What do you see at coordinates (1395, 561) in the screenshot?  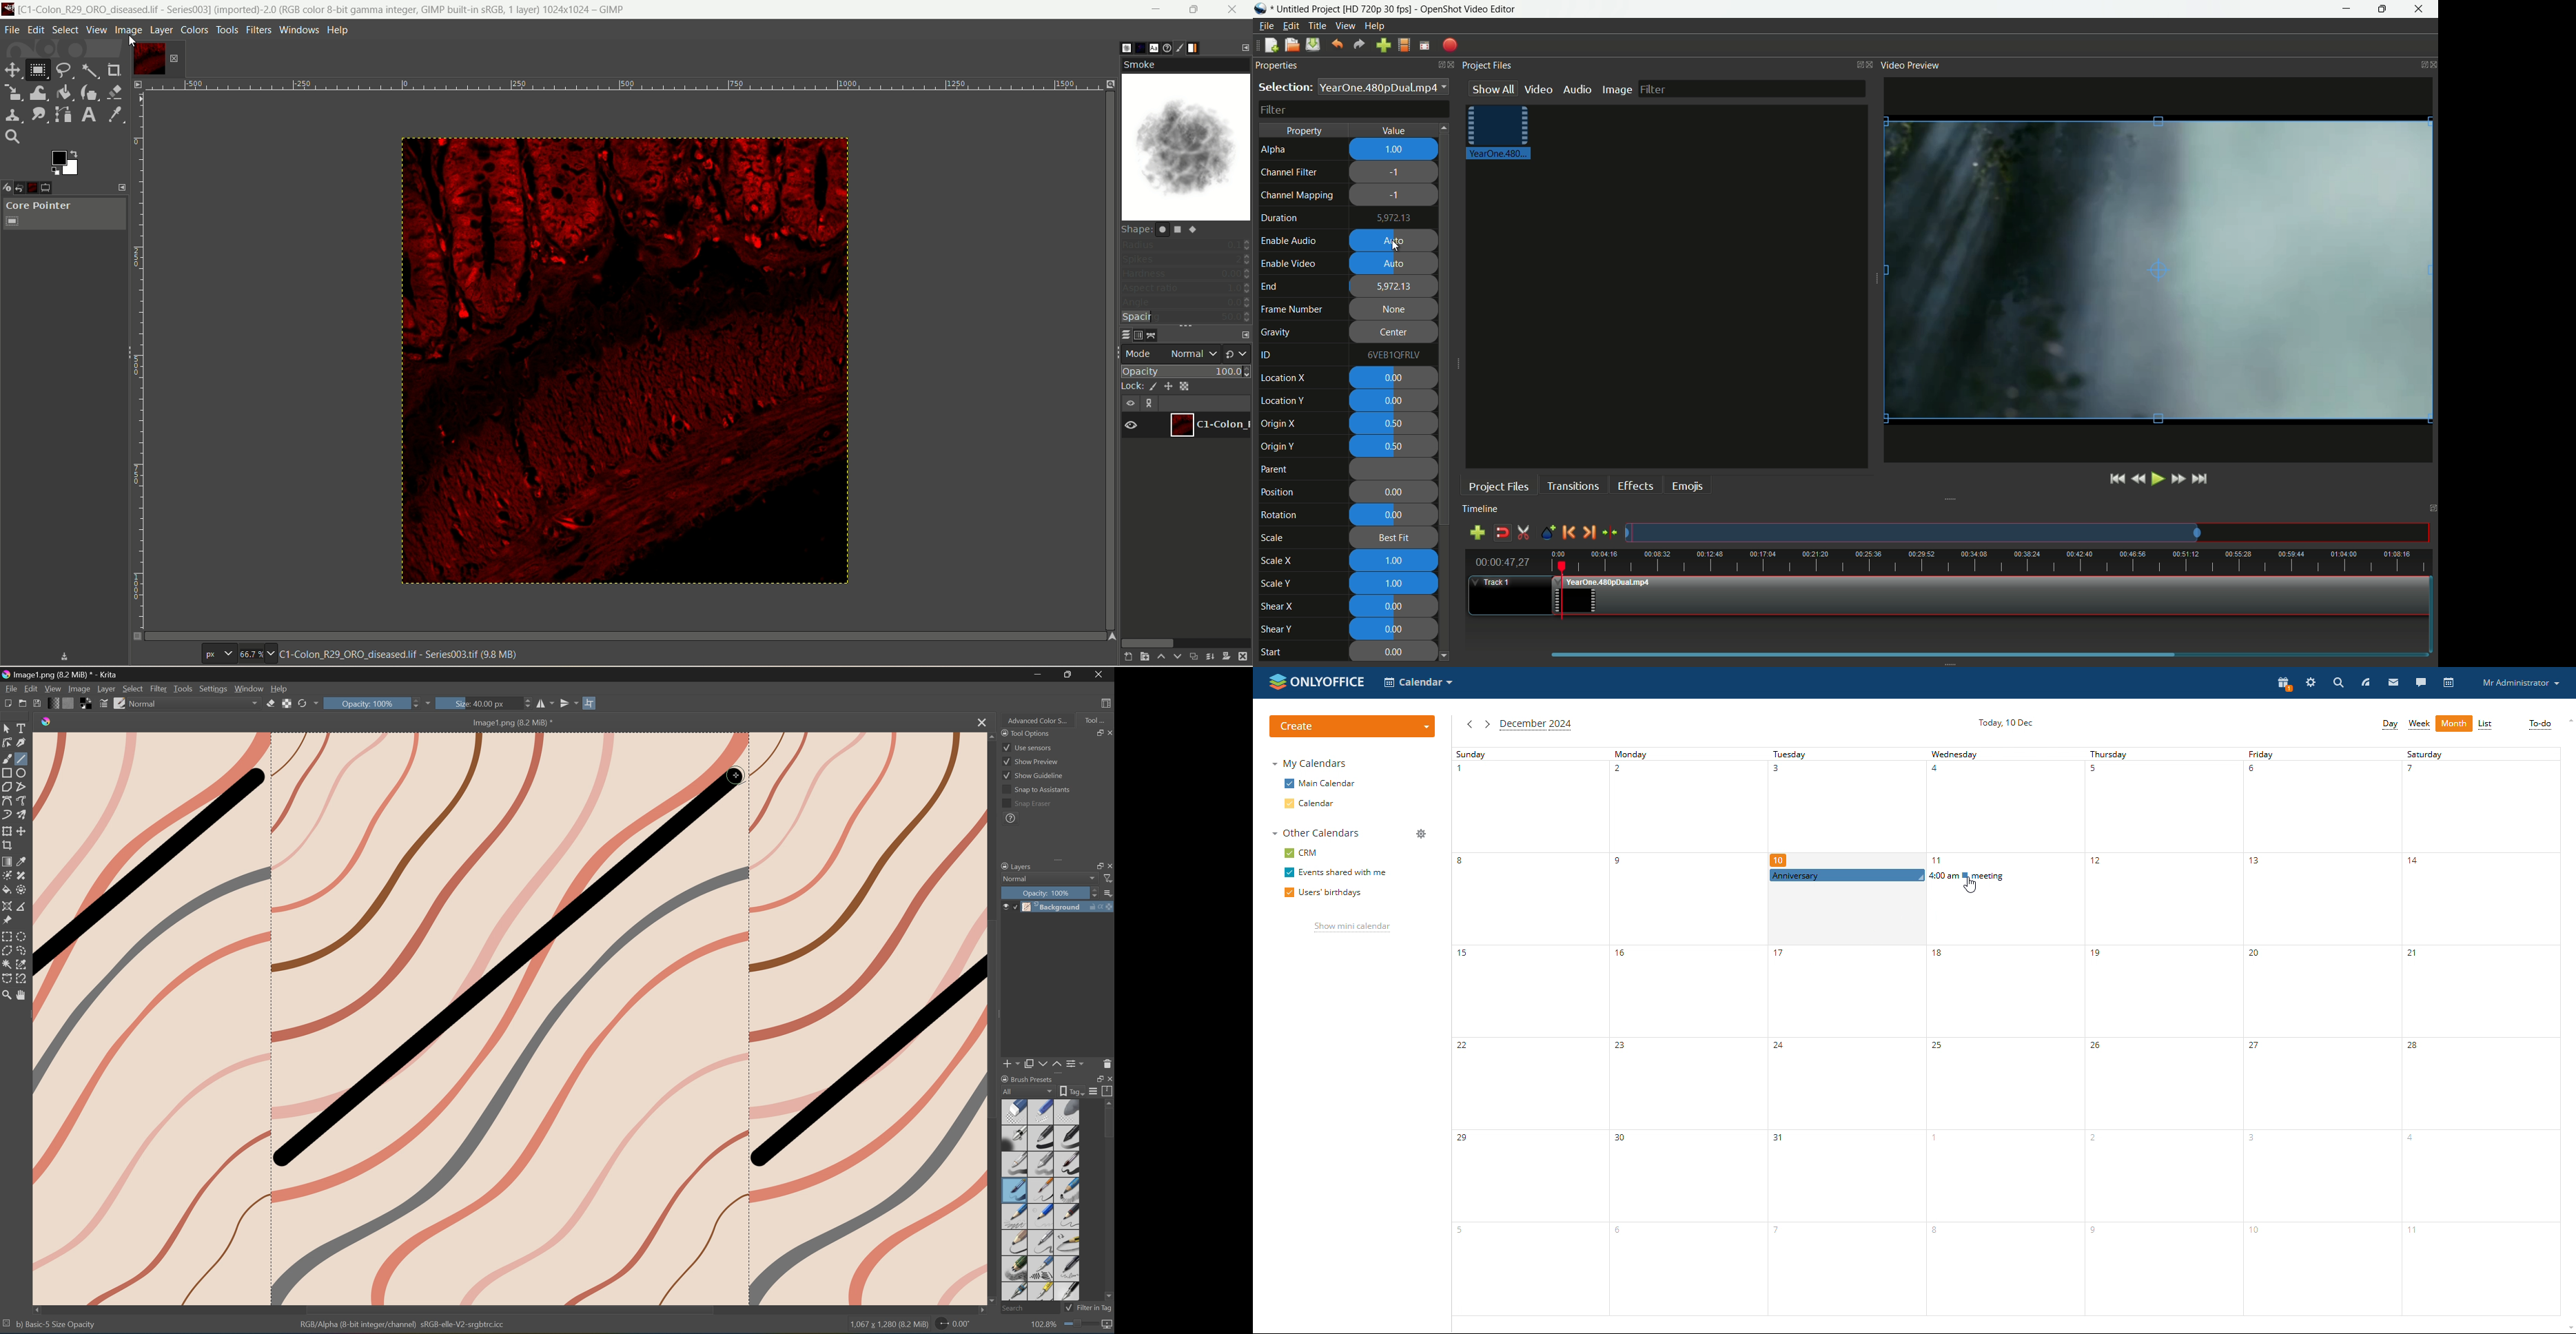 I see `1.00` at bounding box center [1395, 561].